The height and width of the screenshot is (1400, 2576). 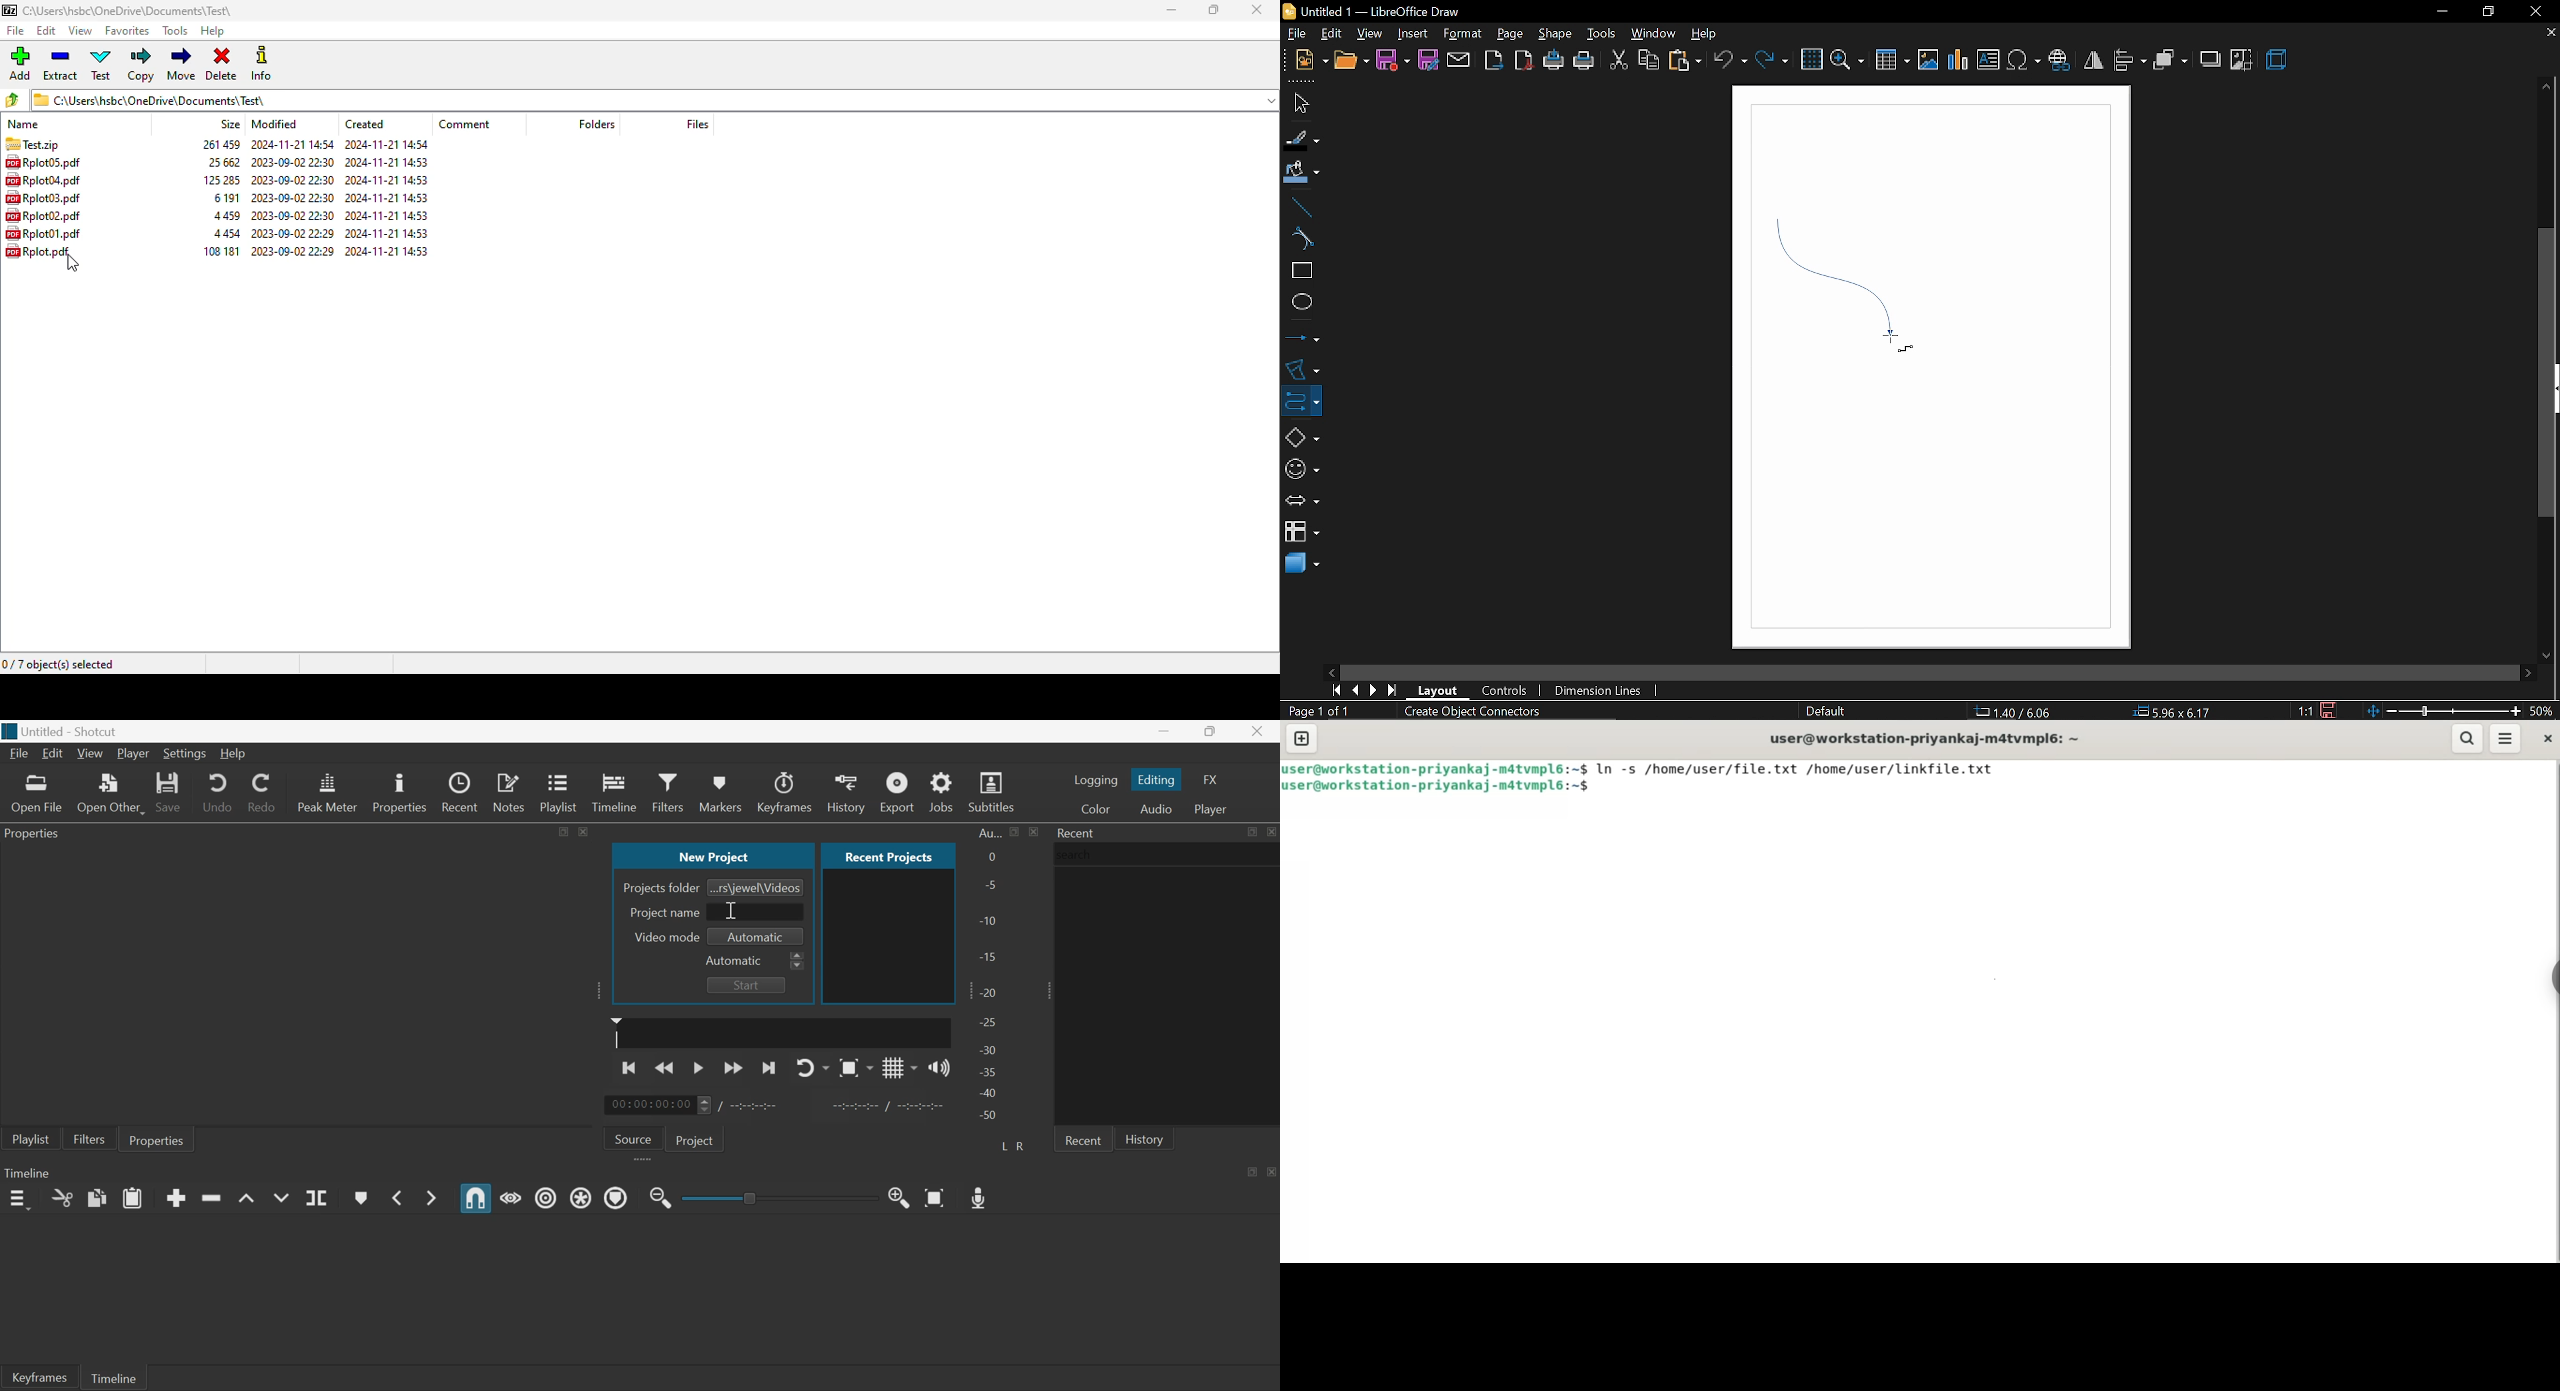 What do you see at coordinates (1617, 62) in the screenshot?
I see `cut ` at bounding box center [1617, 62].